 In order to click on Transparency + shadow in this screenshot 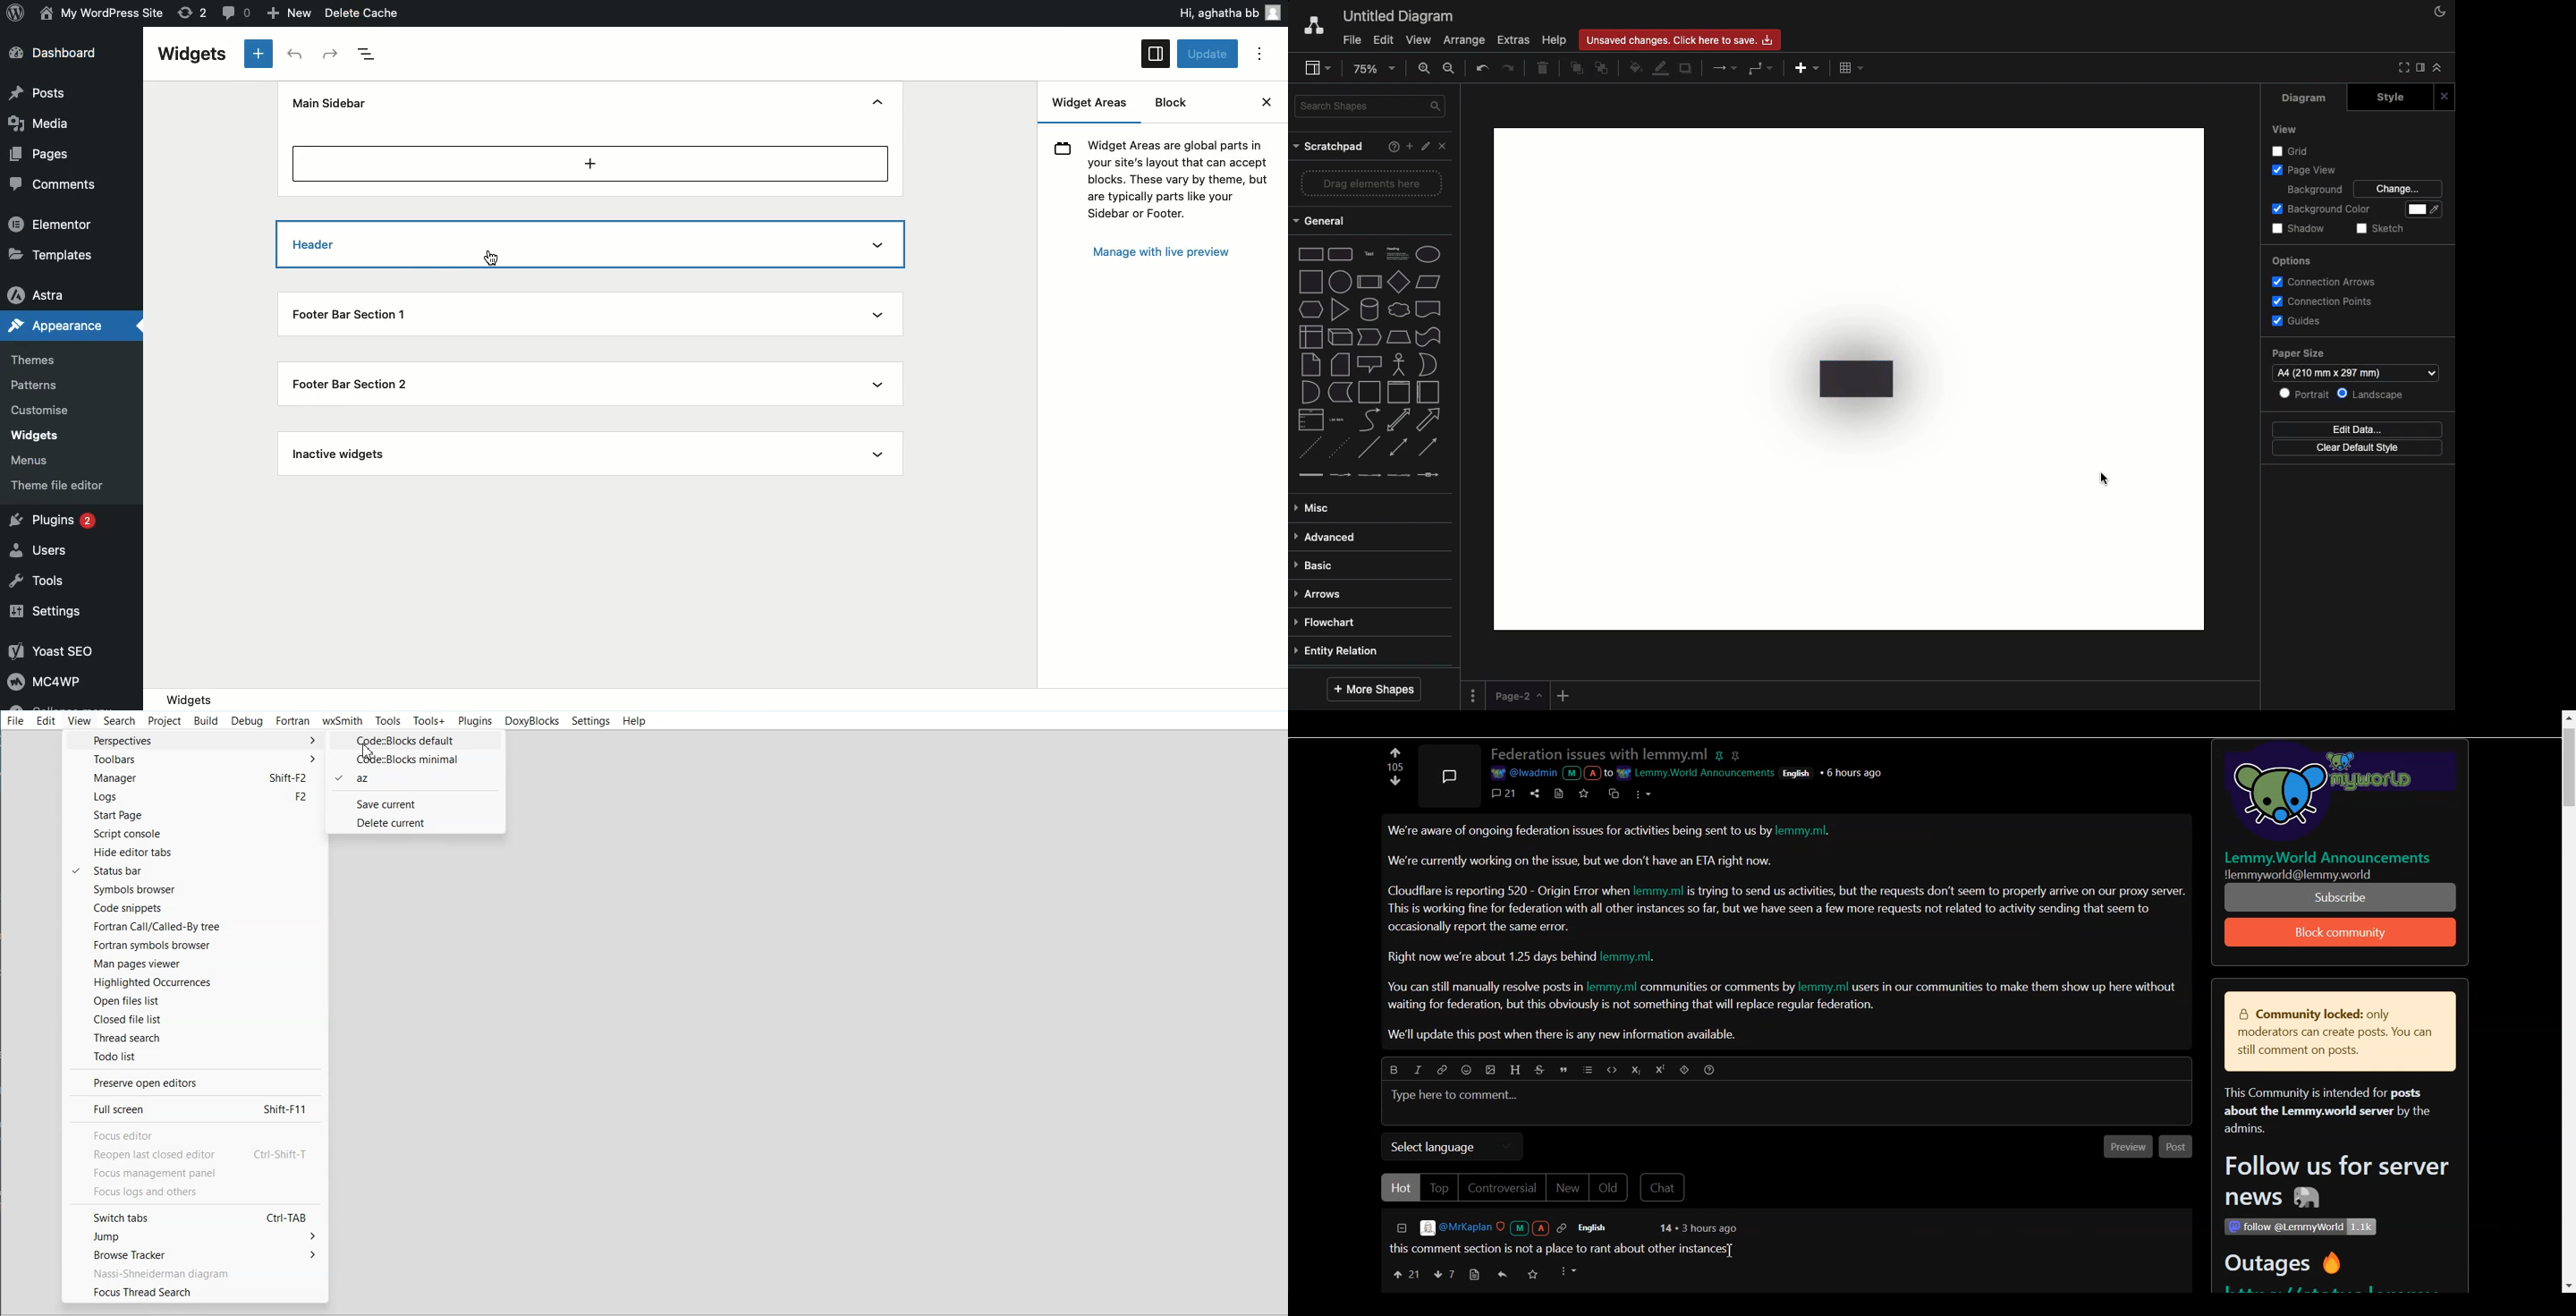, I will do `click(1866, 372)`.